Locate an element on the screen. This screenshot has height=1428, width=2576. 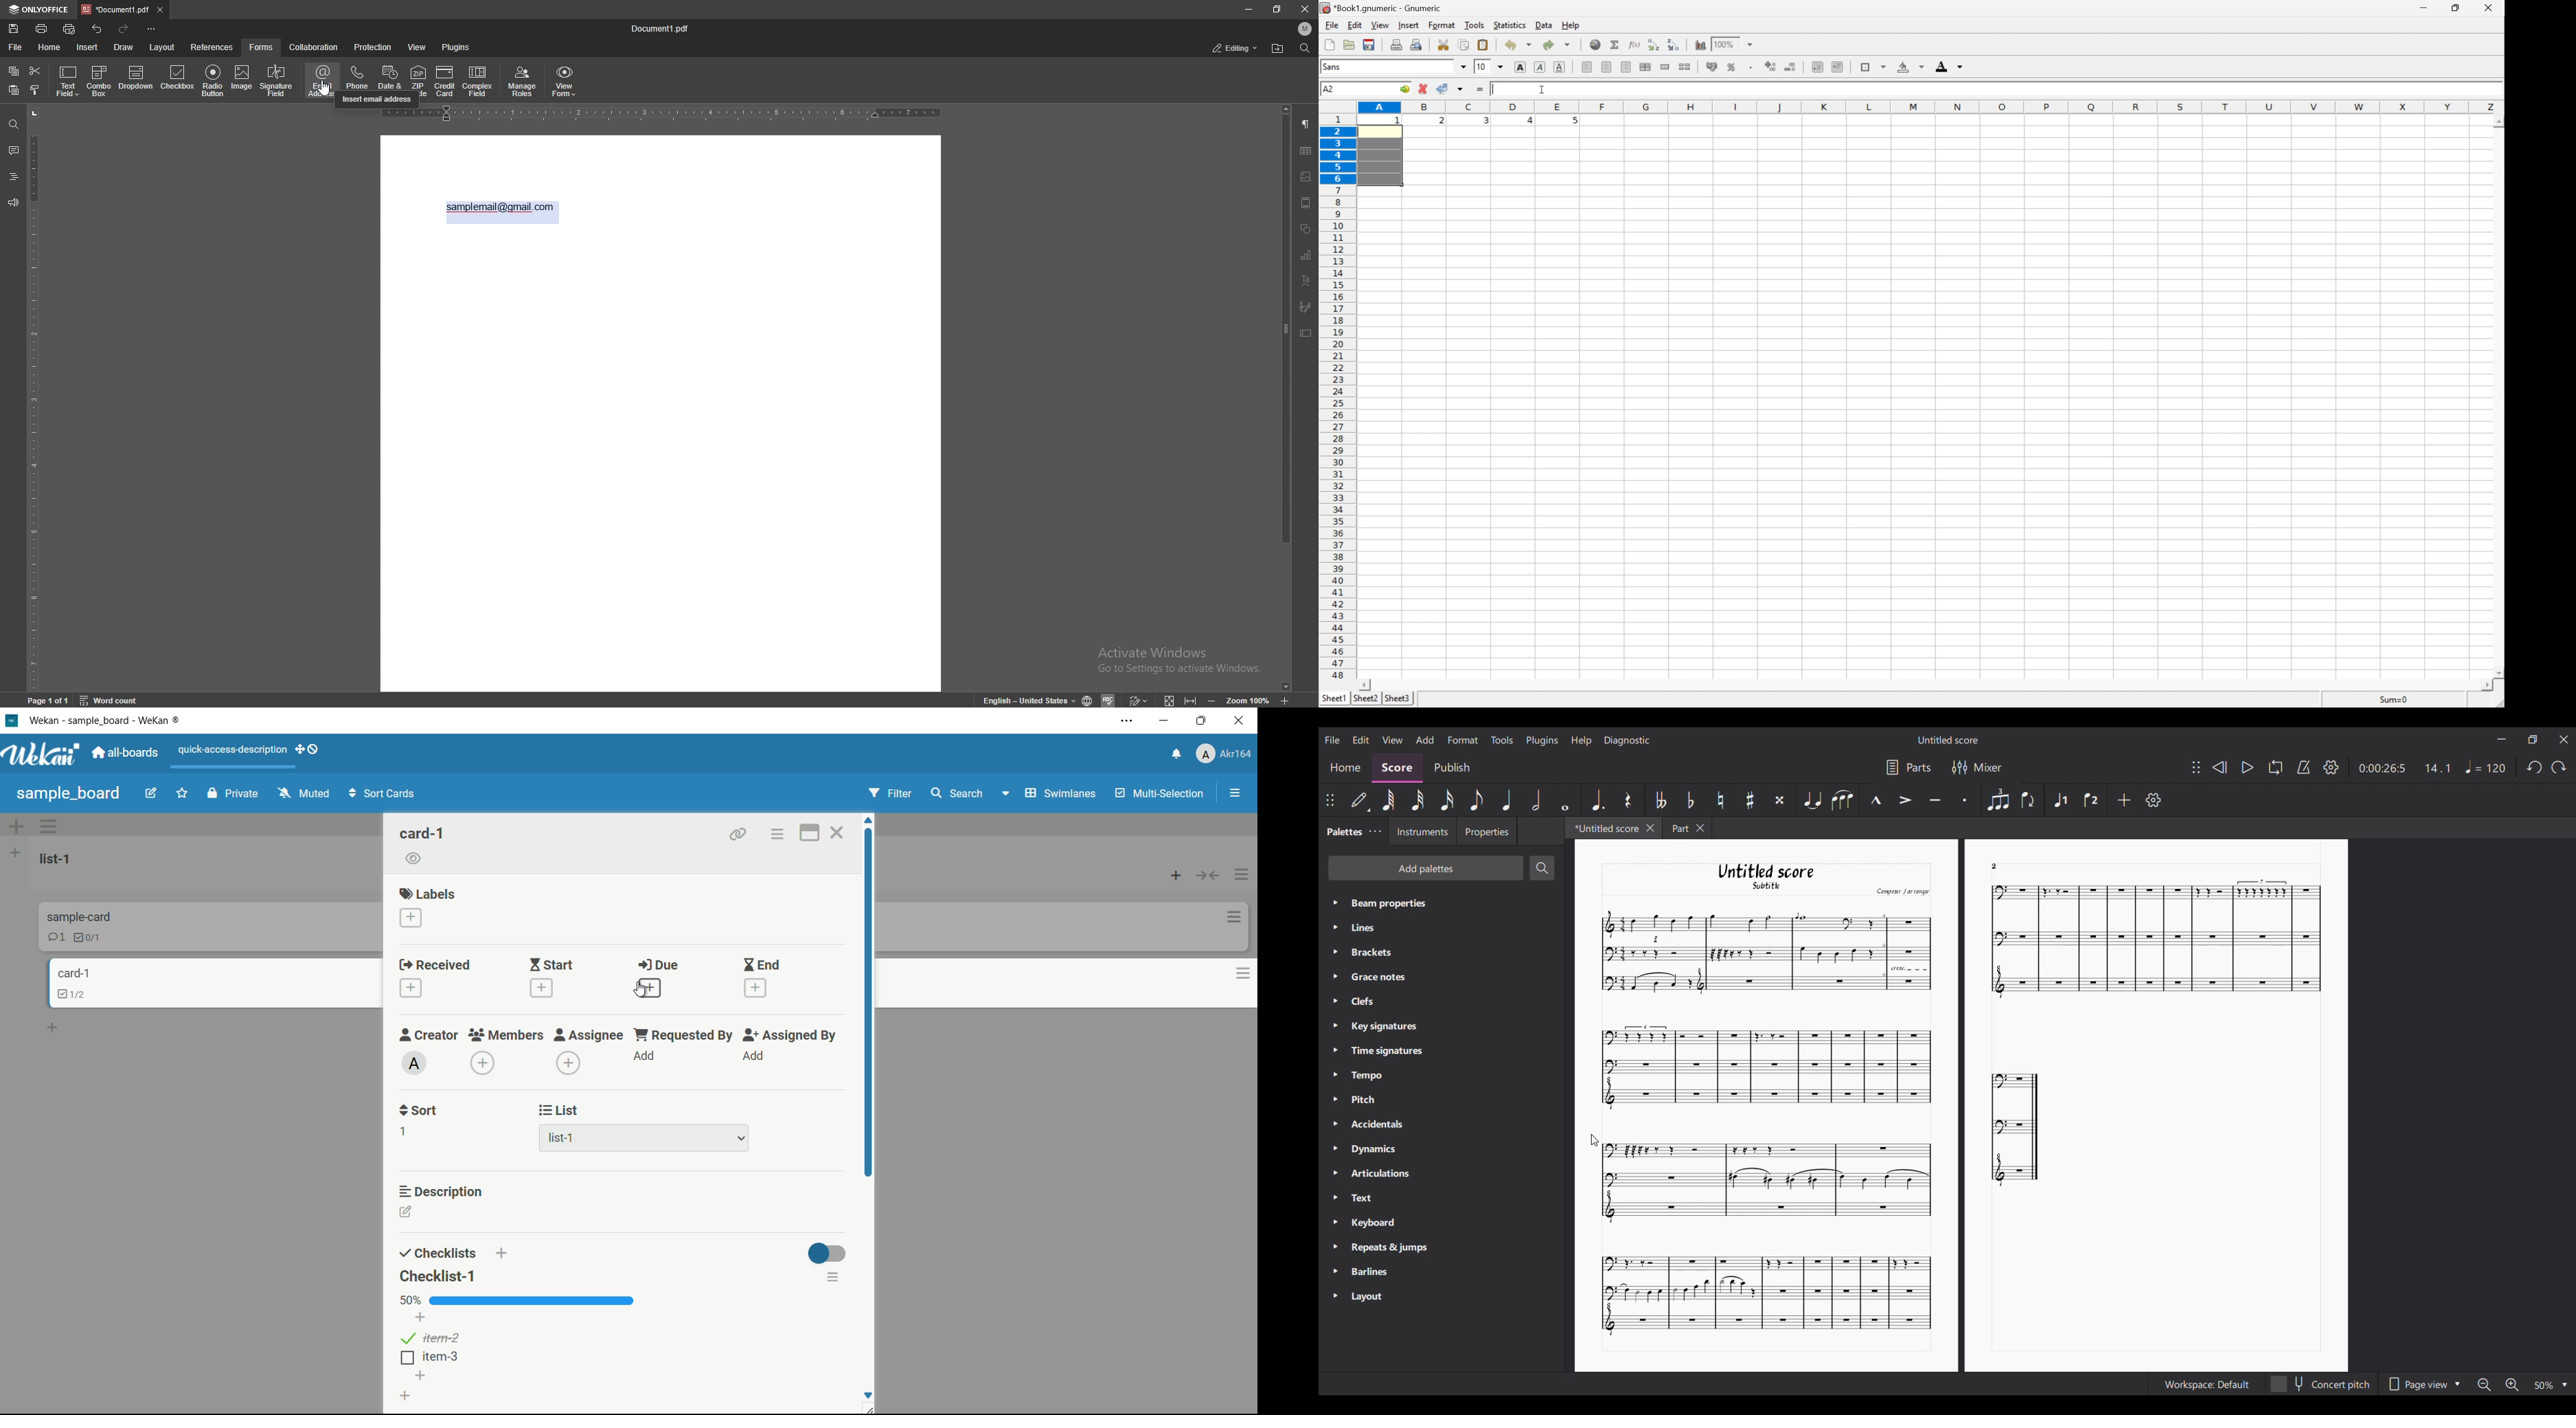
forms is located at coordinates (263, 47).